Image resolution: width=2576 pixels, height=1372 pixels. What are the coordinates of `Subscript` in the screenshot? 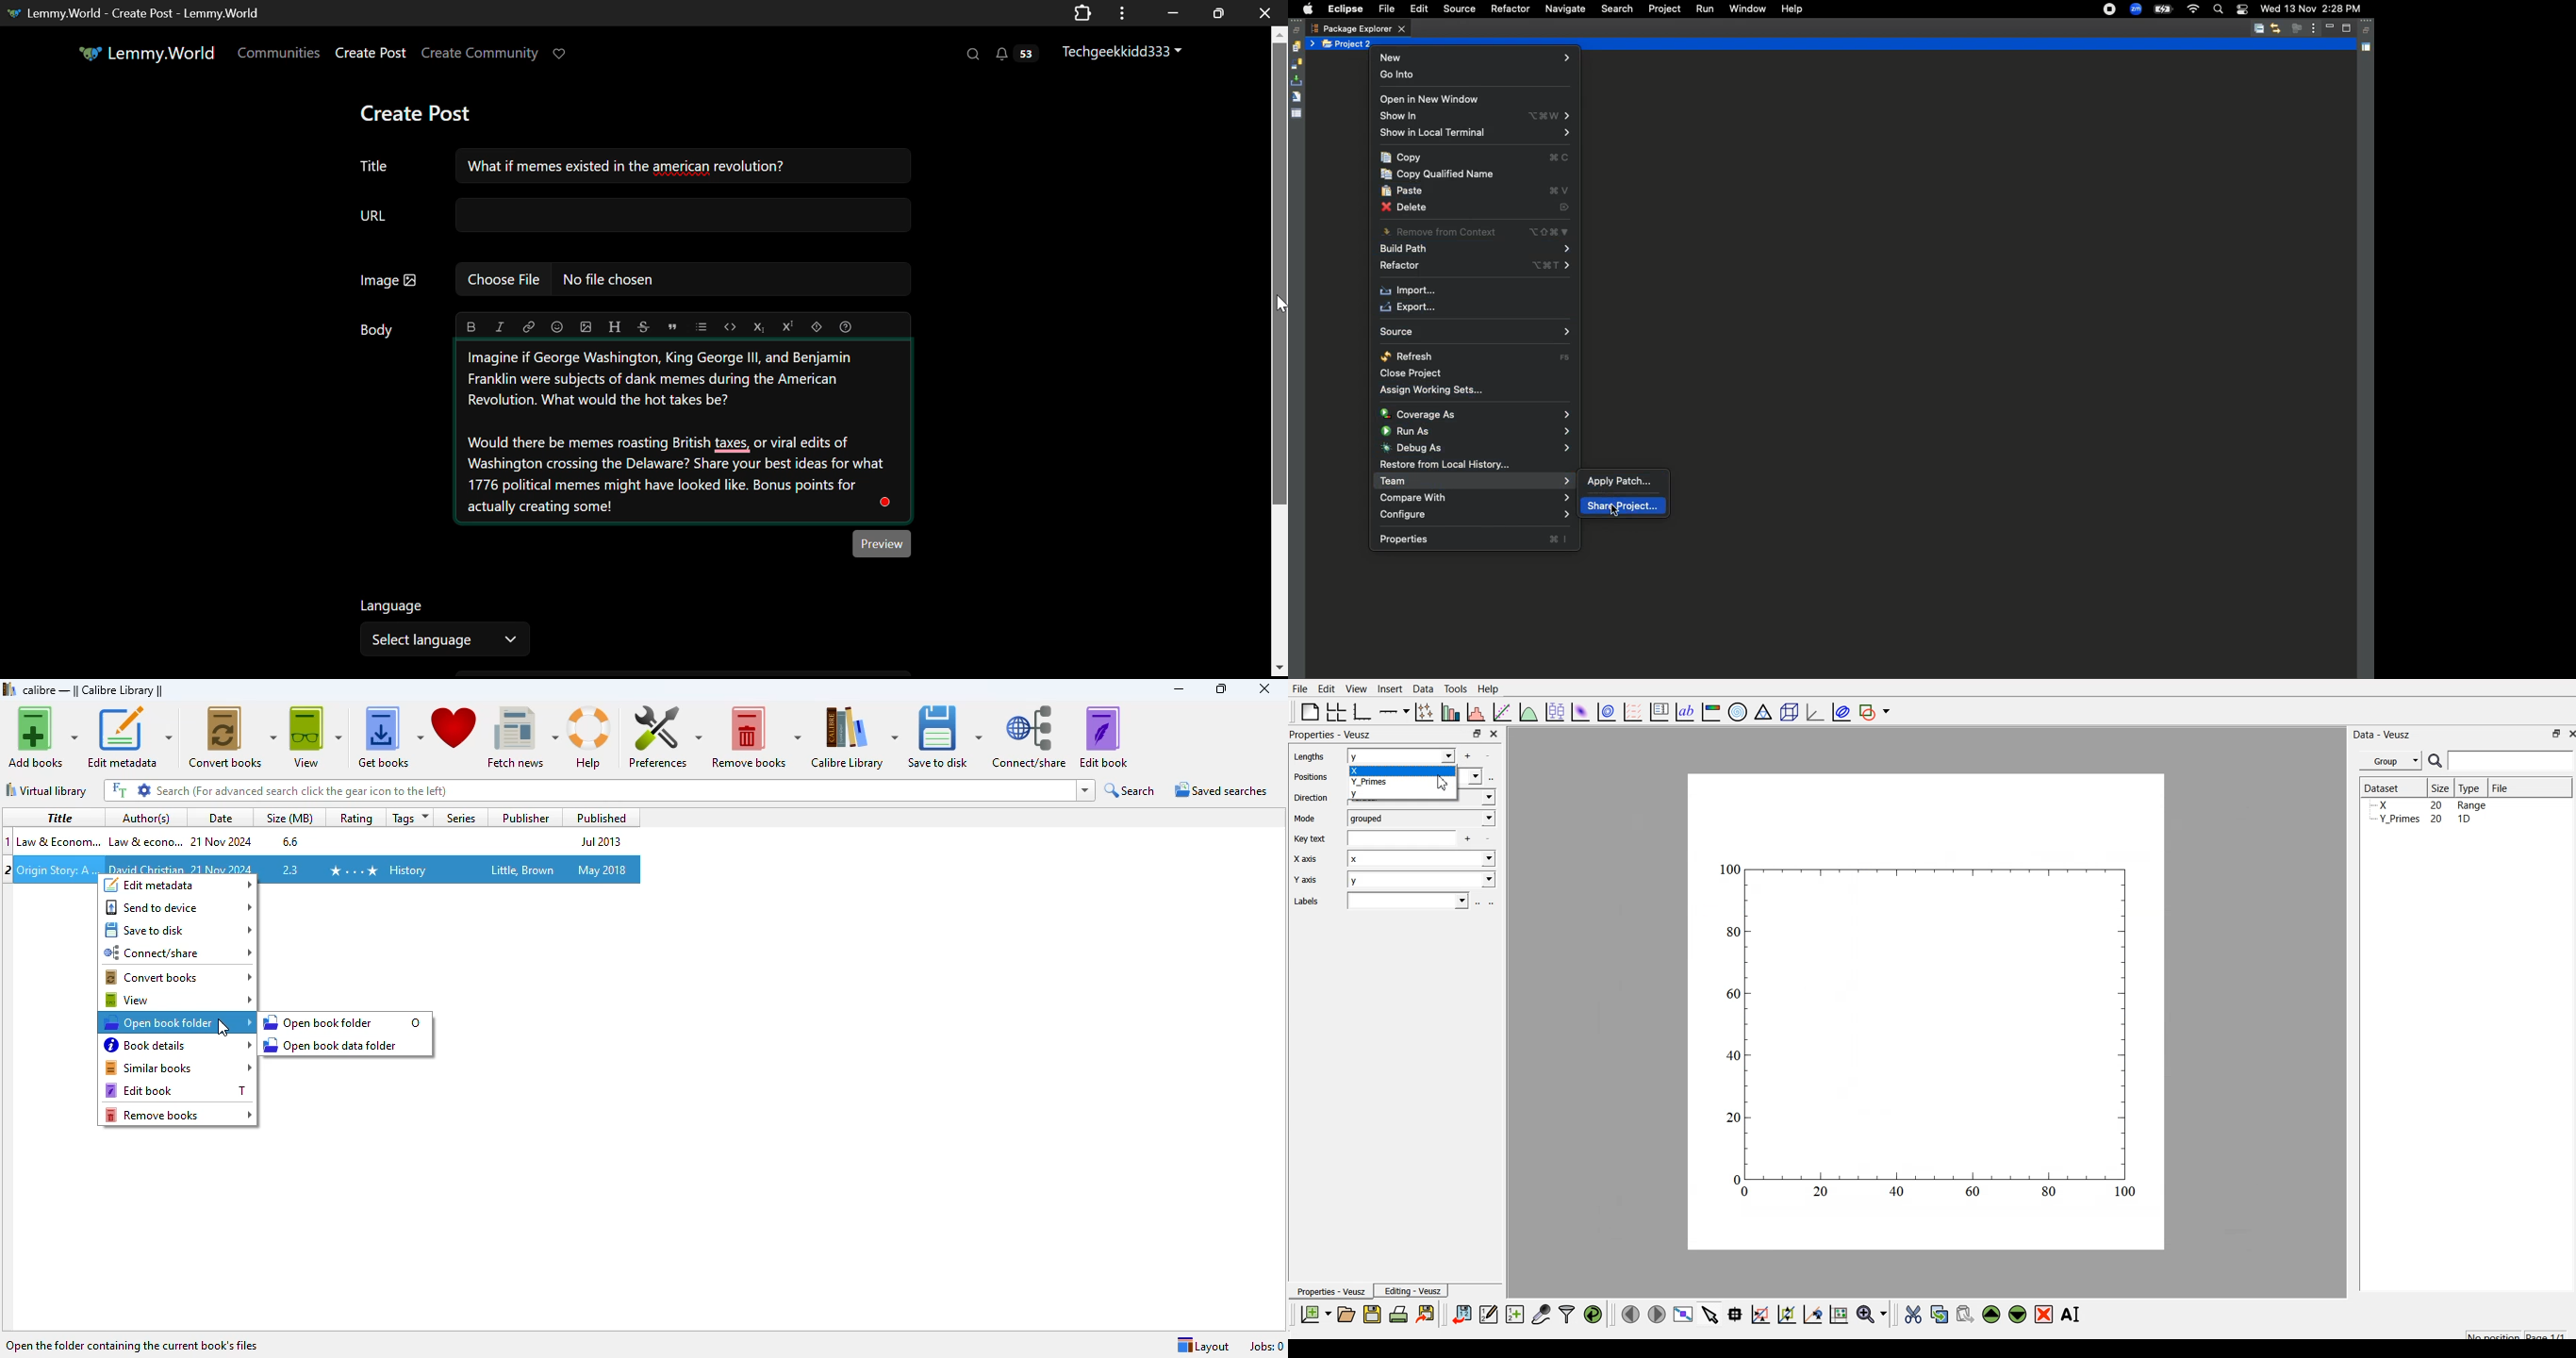 It's located at (760, 327).